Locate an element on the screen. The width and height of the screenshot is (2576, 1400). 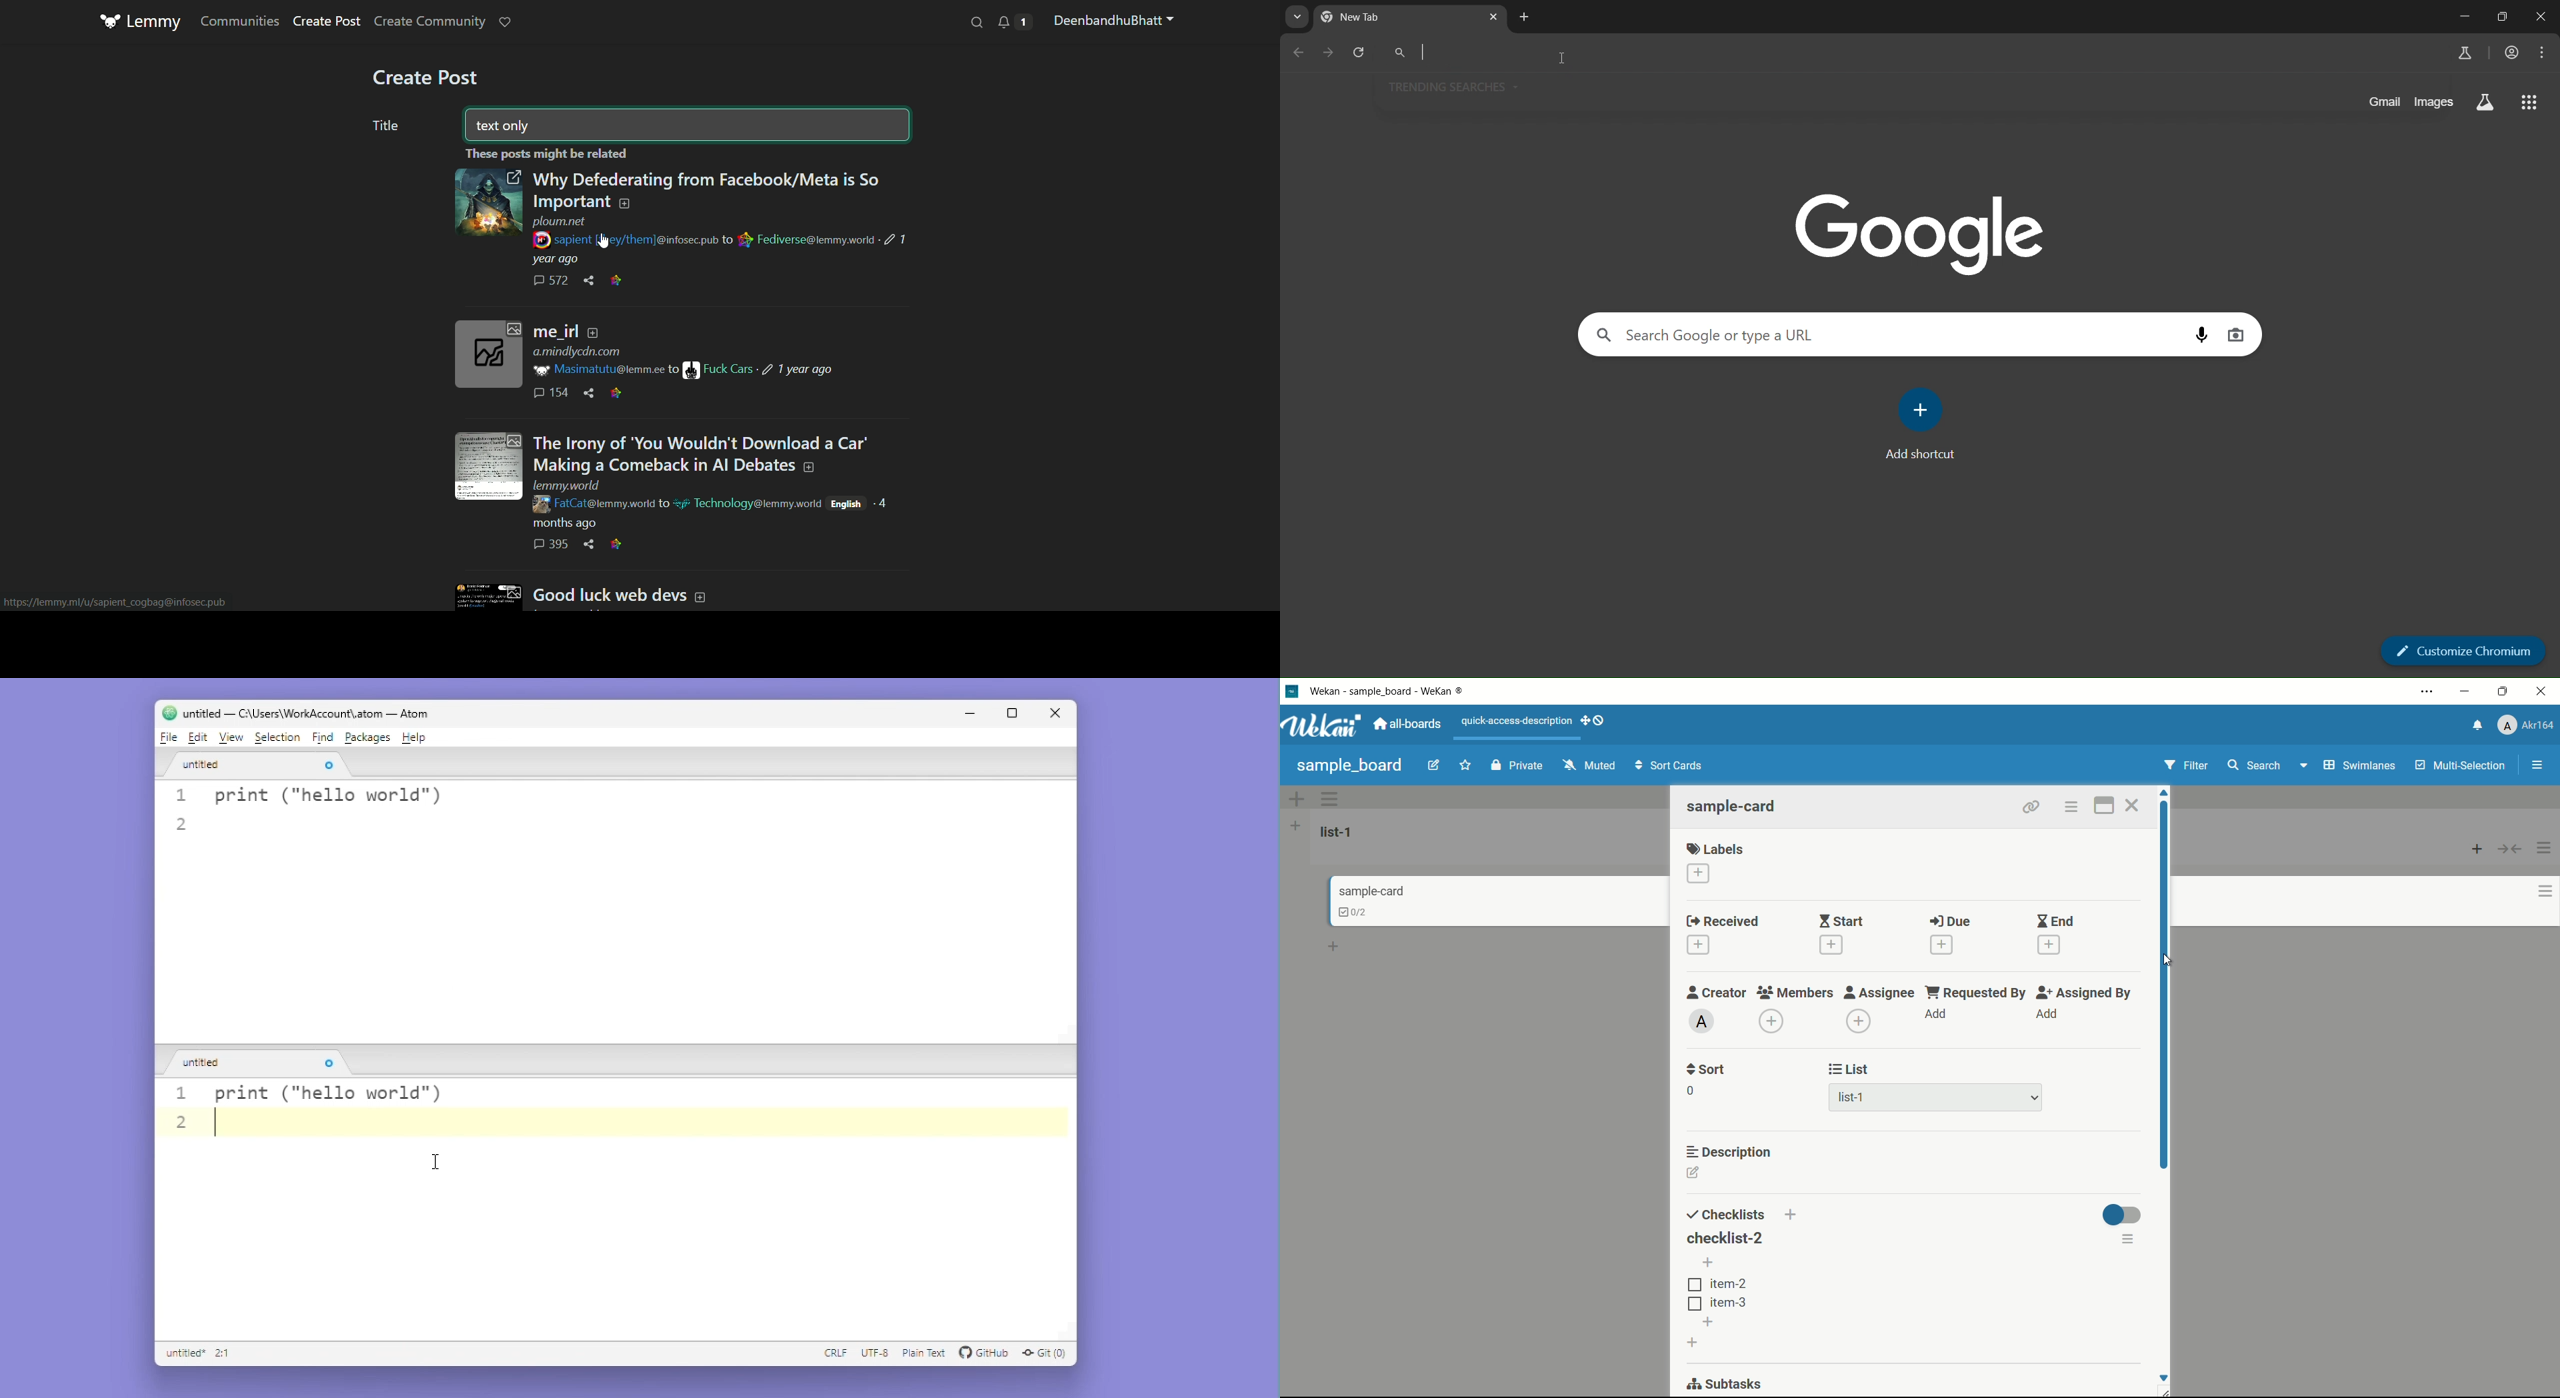
multi selection is located at coordinates (2459, 767).